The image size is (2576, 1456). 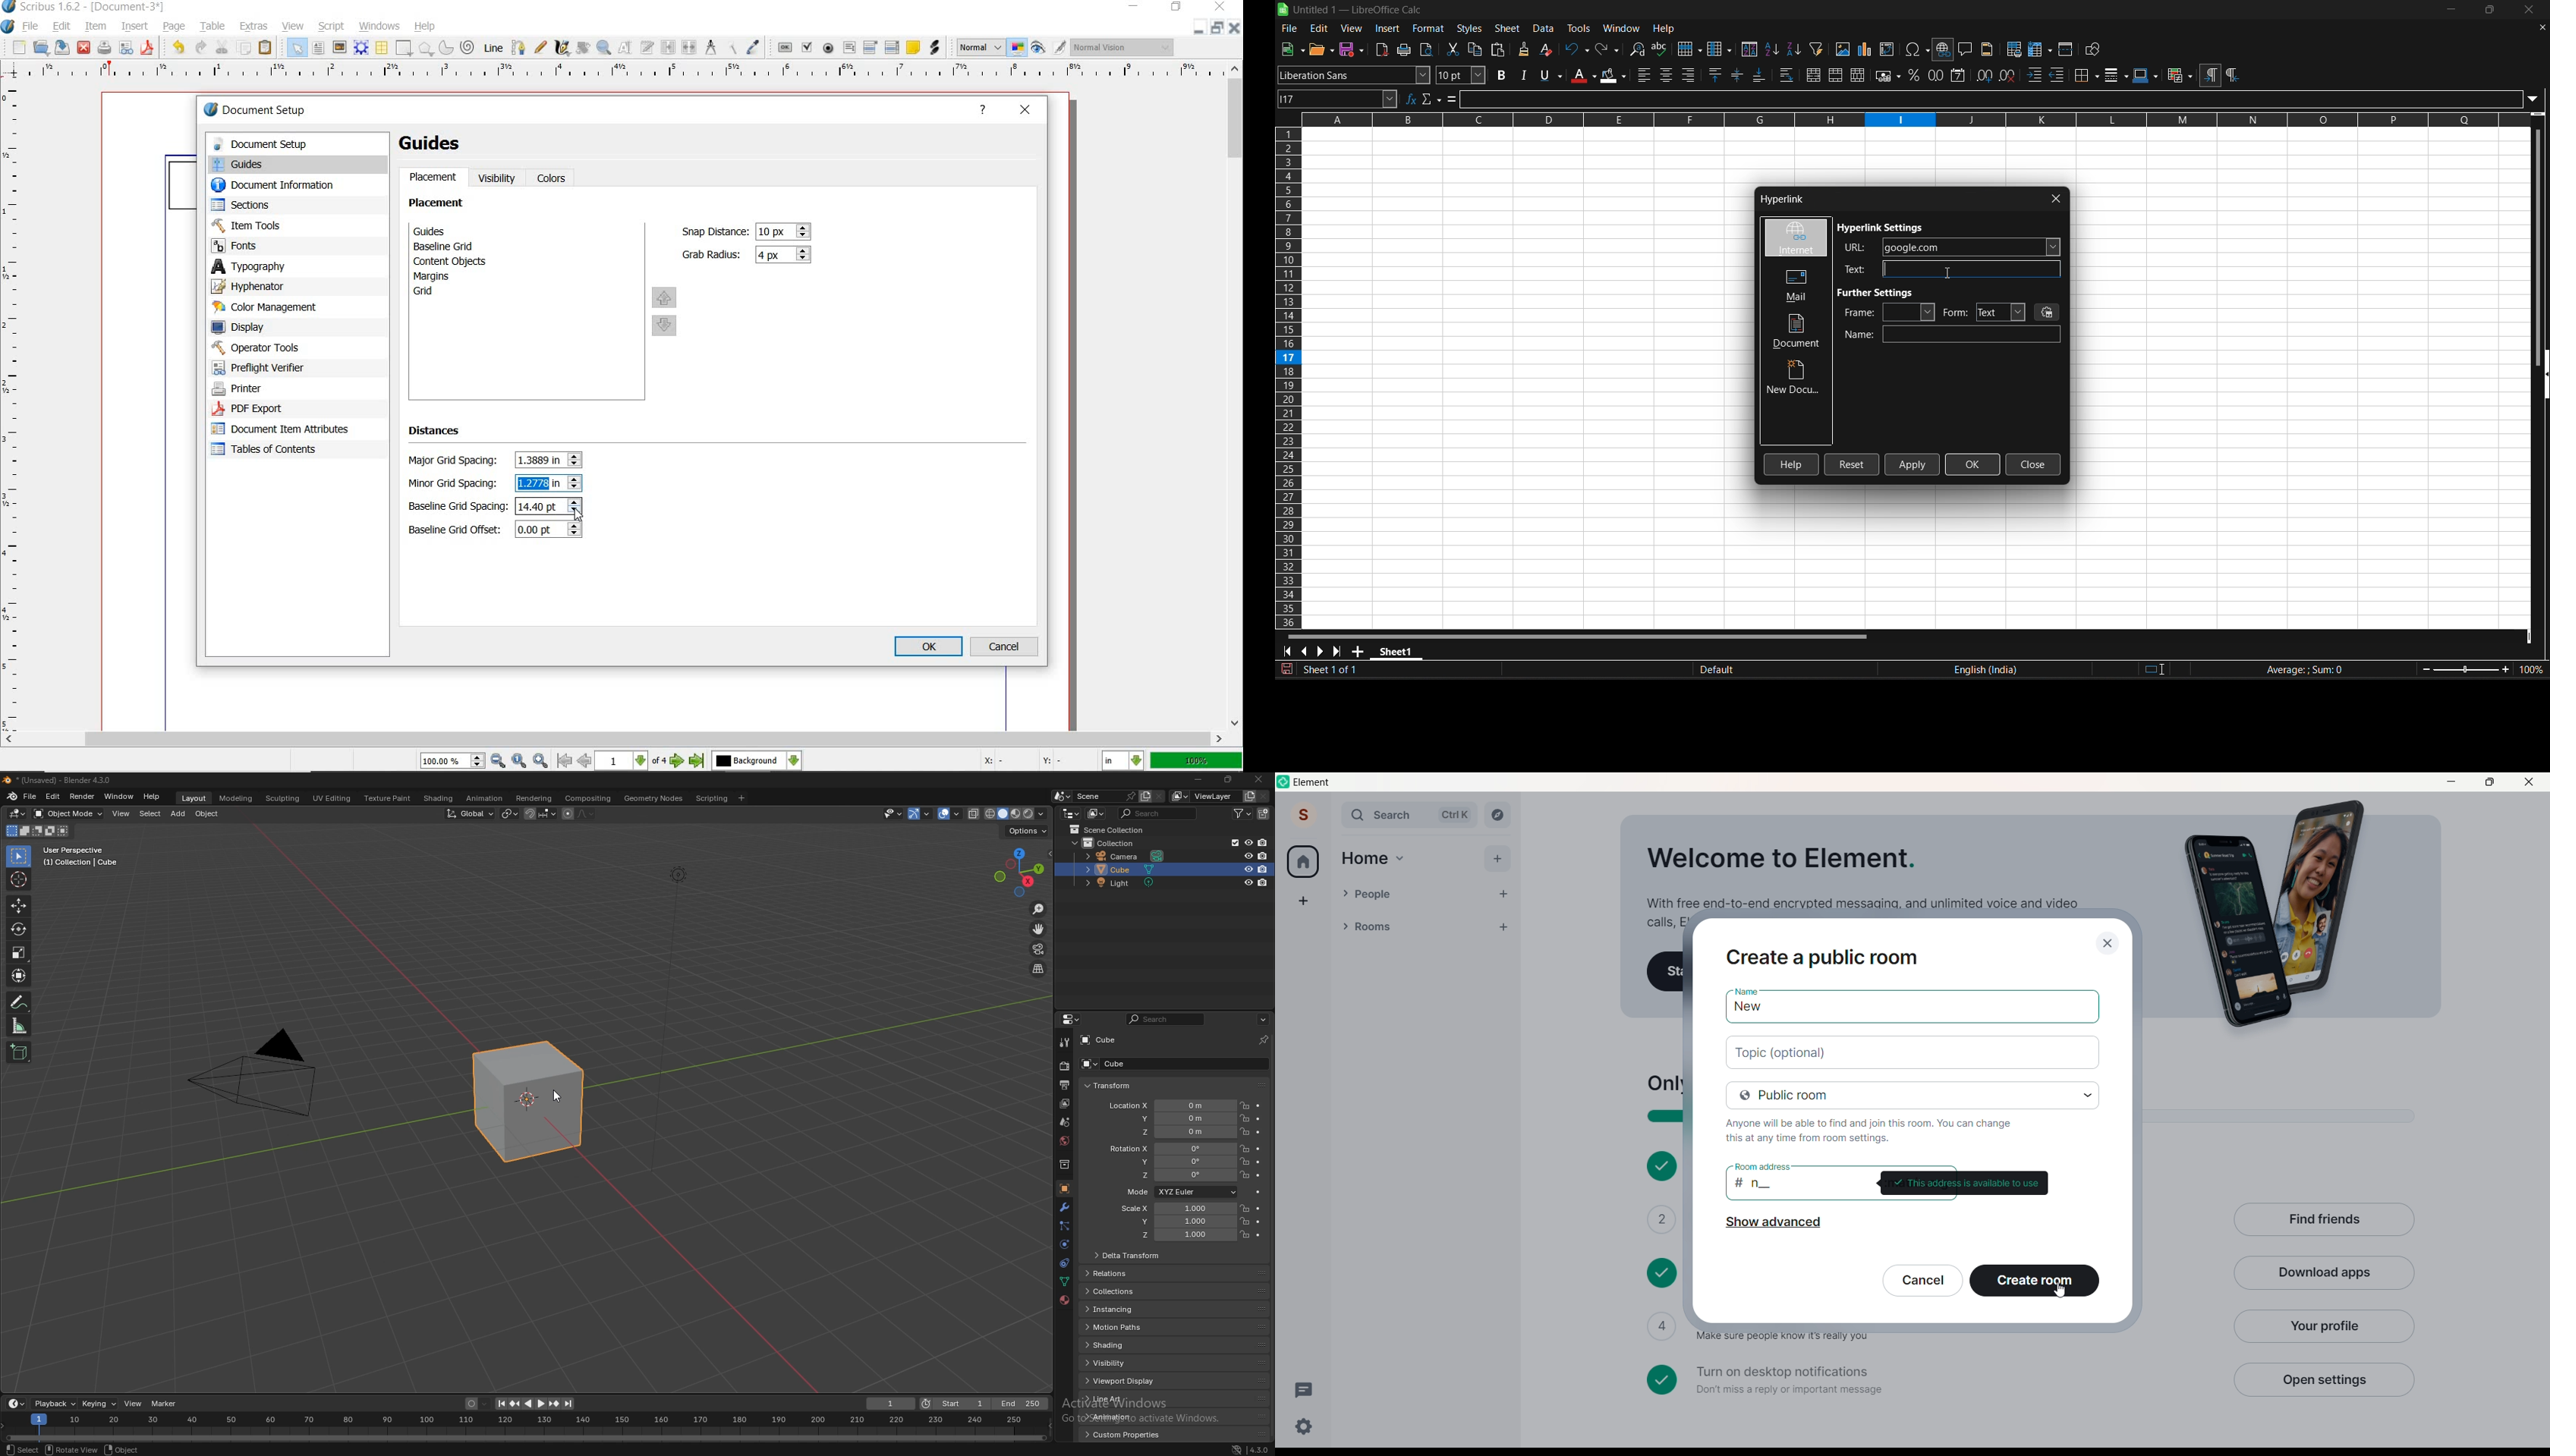 I want to click on clear direct formatting, so click(x=1548, y=50).